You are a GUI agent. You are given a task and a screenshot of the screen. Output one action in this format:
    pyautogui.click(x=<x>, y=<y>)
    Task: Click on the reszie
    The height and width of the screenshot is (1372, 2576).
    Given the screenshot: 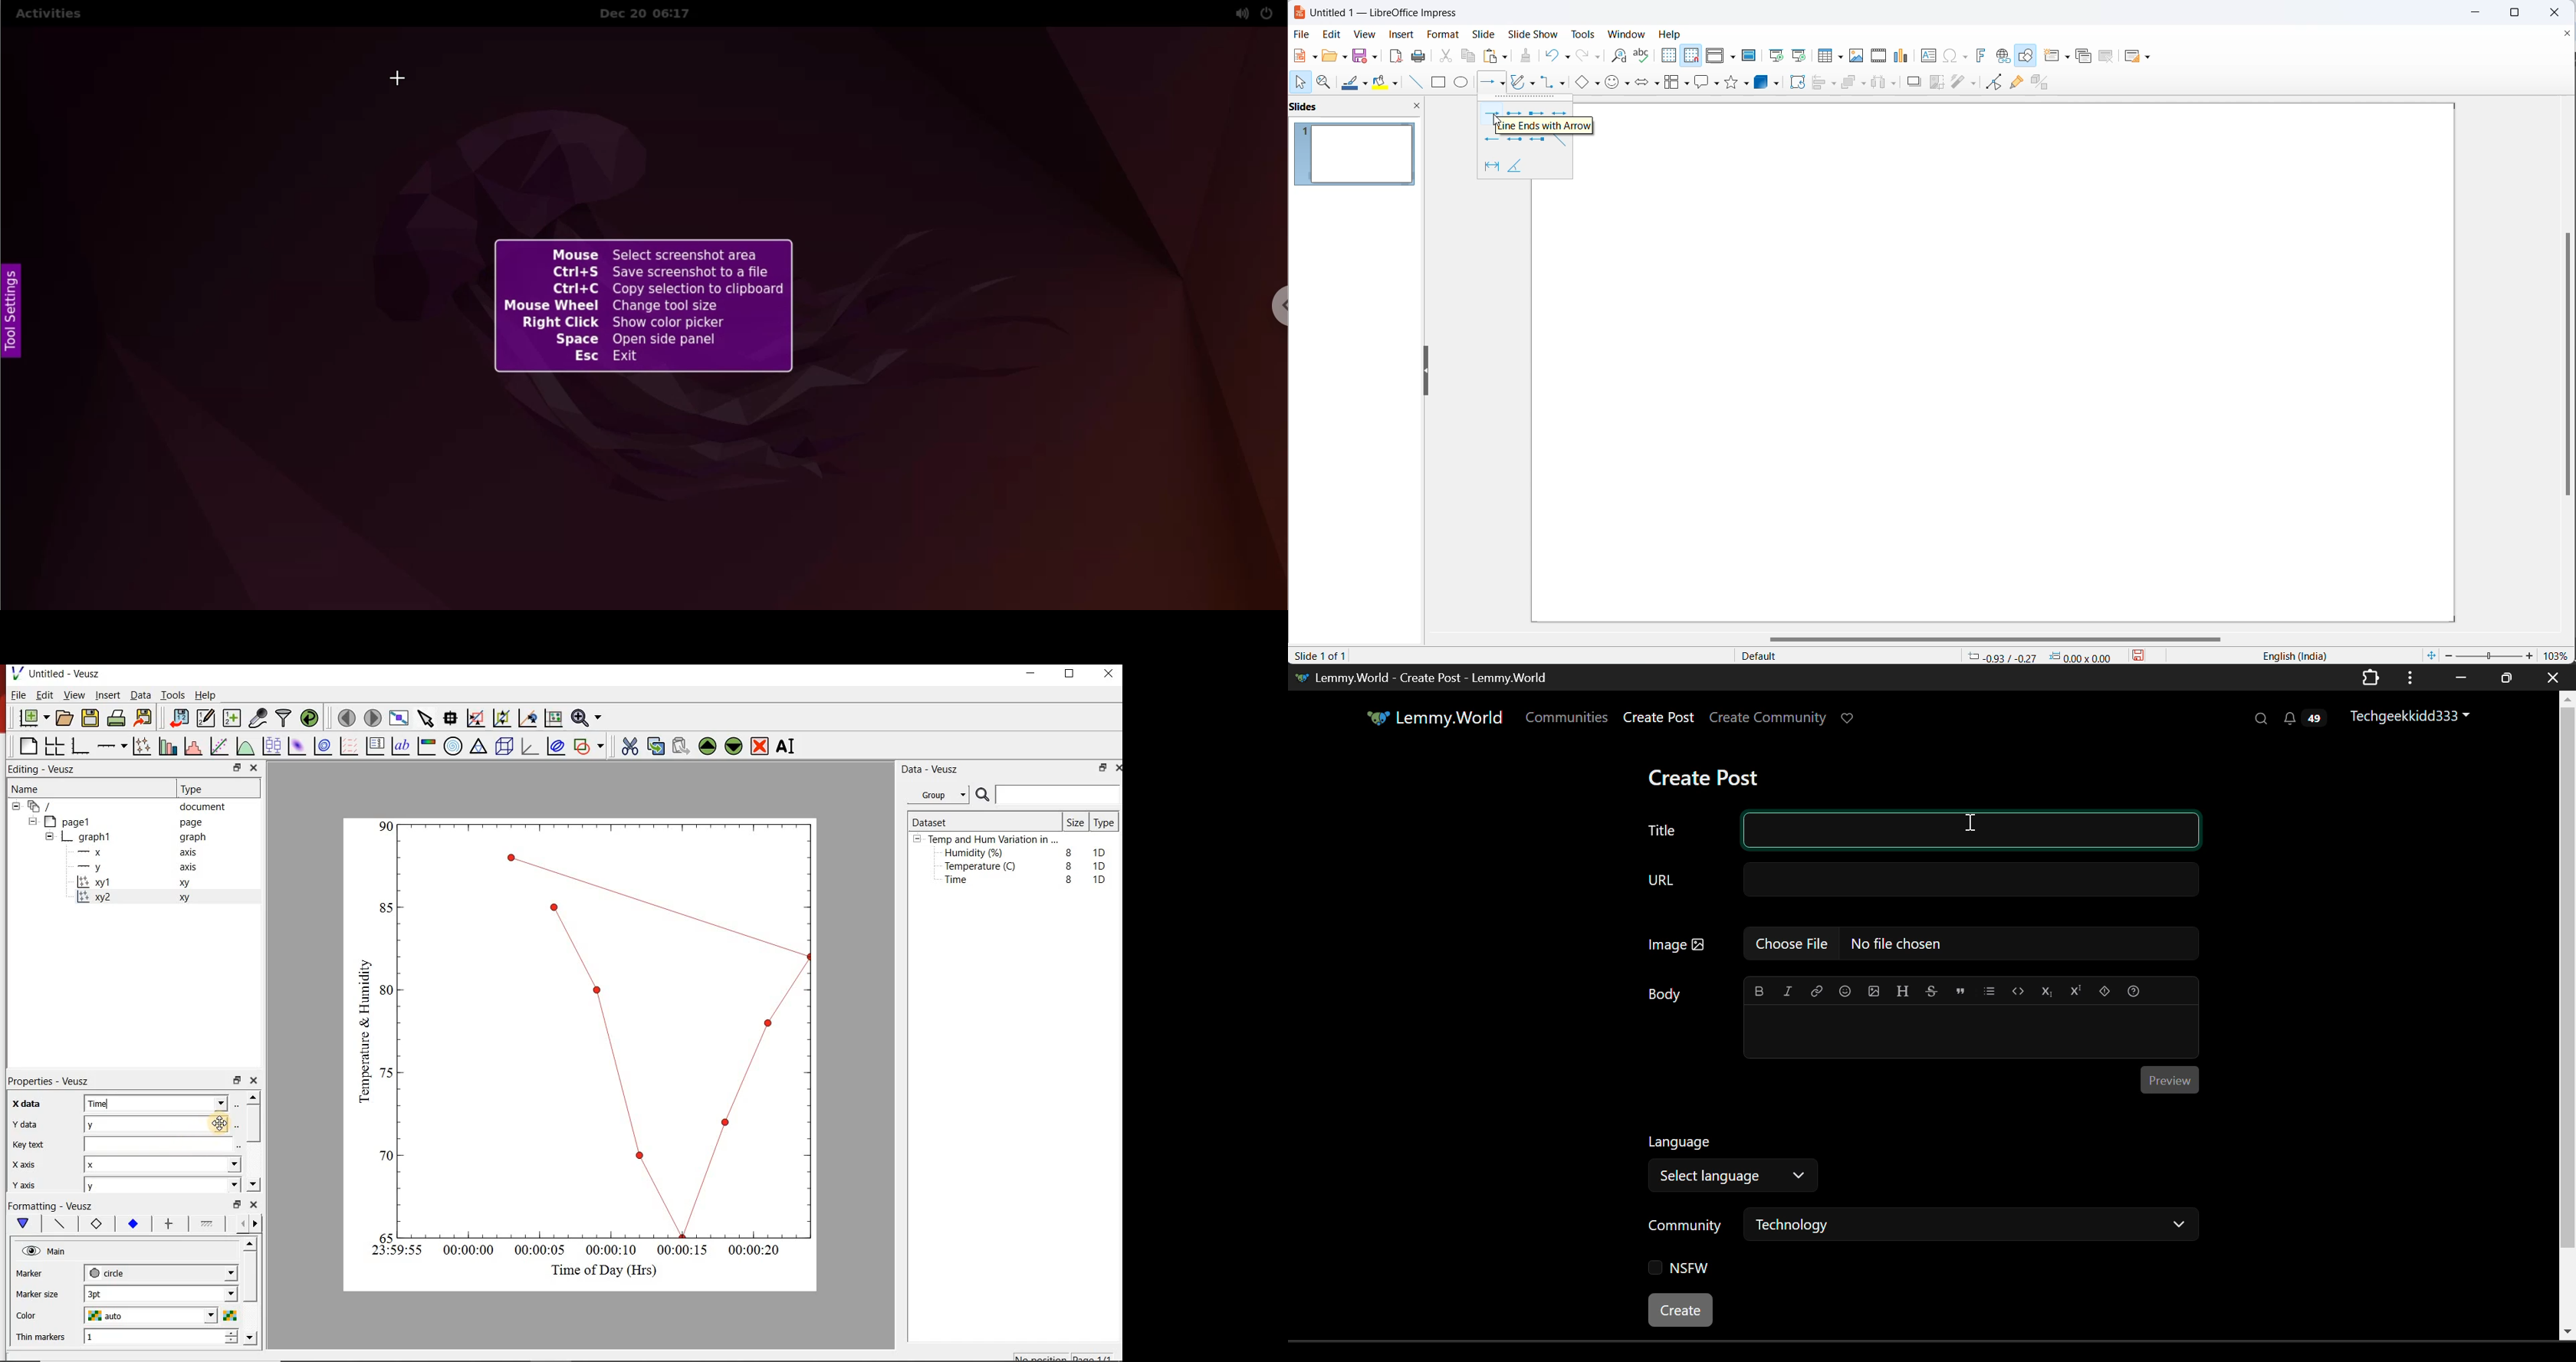 What is the action you would take?
    pyautogui.click(x=1423, y=372)
    